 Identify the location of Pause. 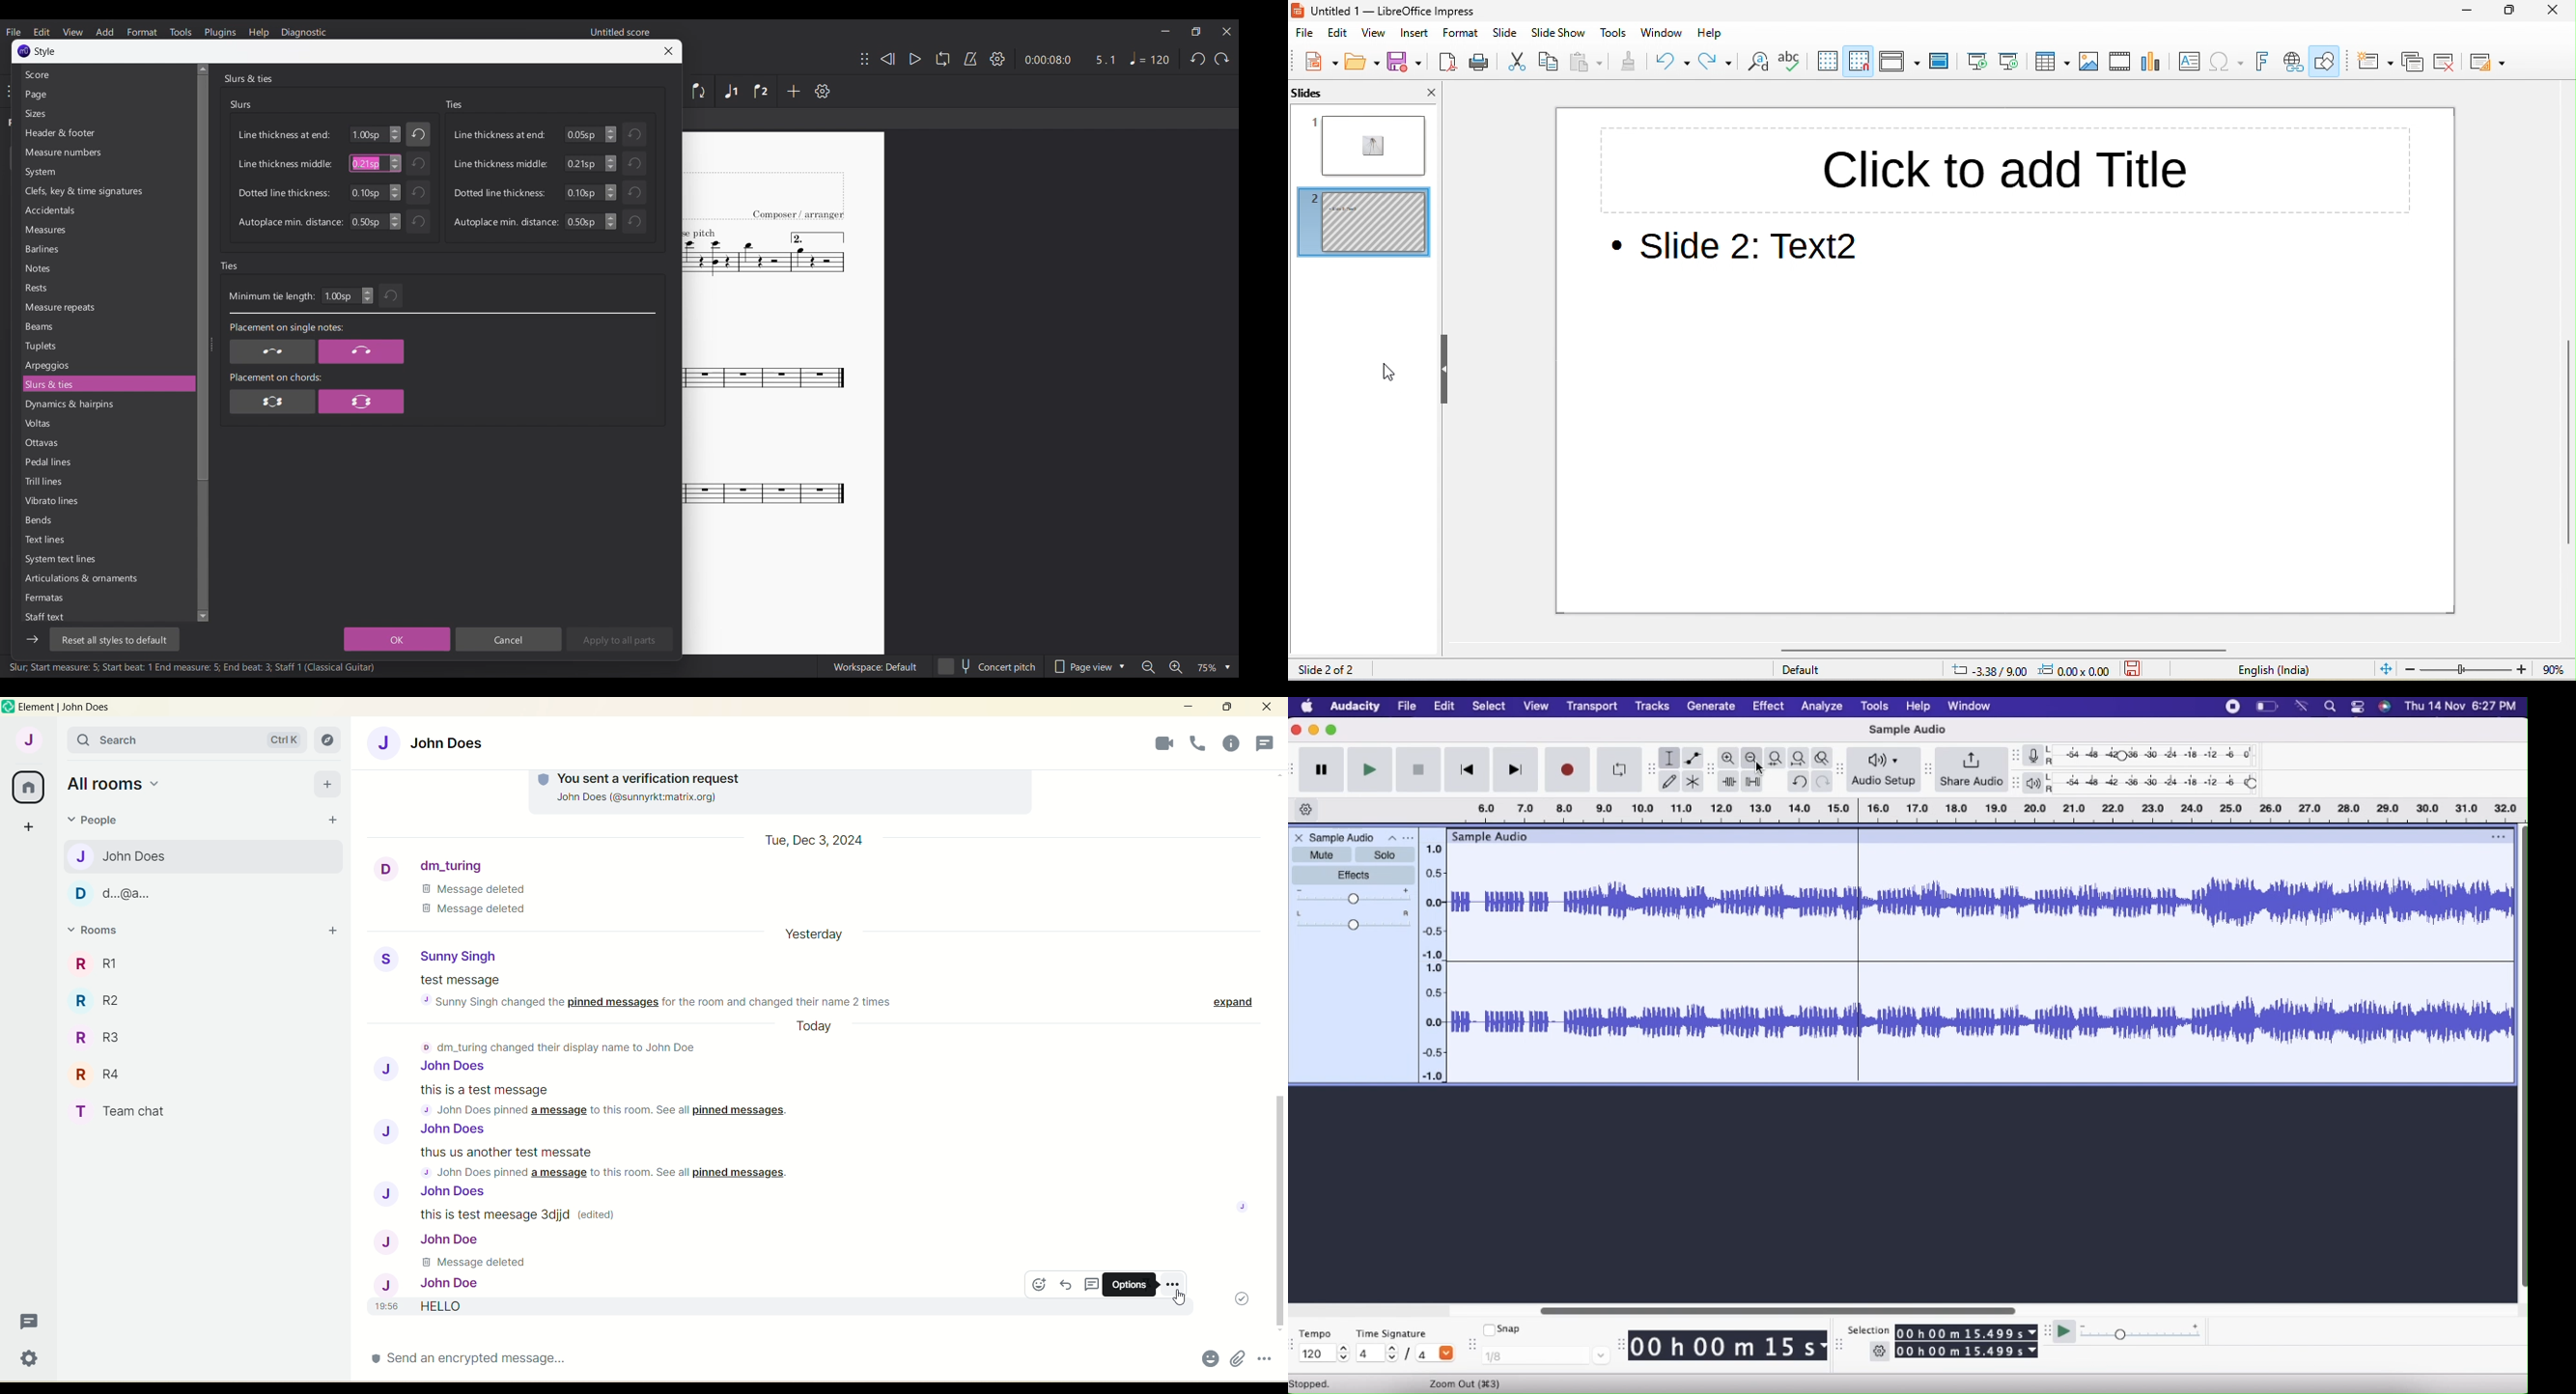
(1321, 770).